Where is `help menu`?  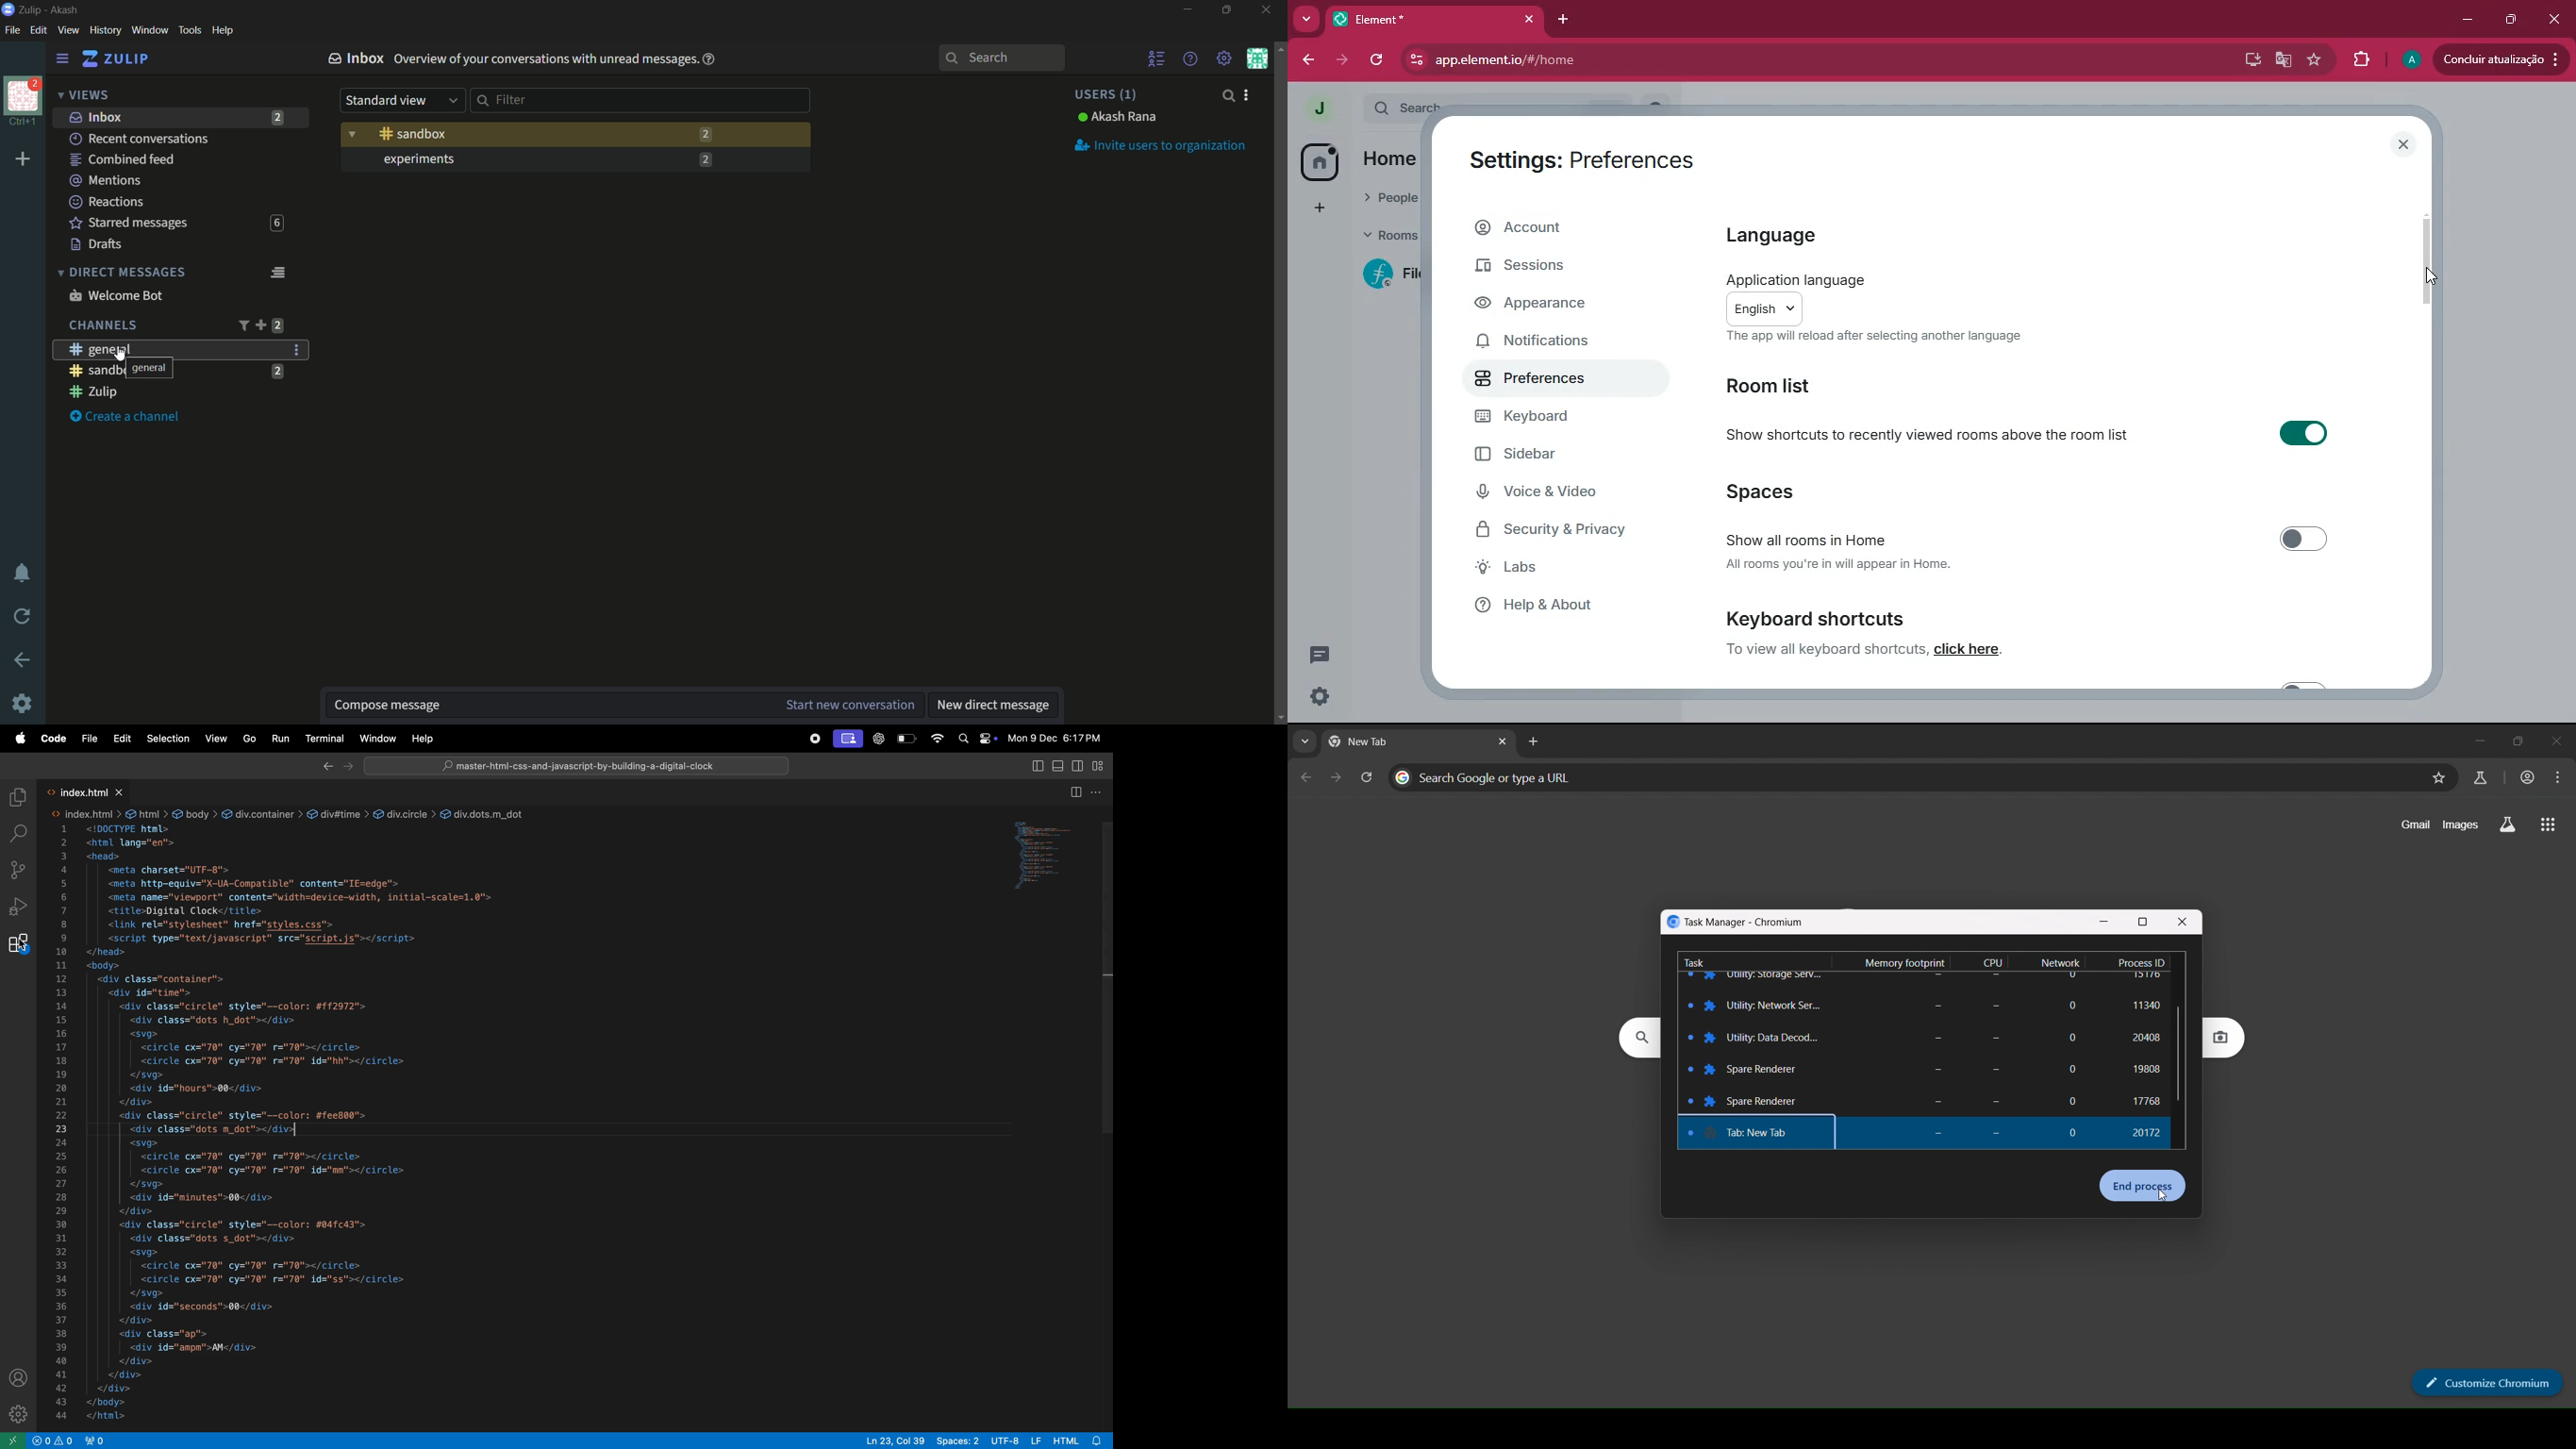 help menu is located at coordinates (1189, 58).